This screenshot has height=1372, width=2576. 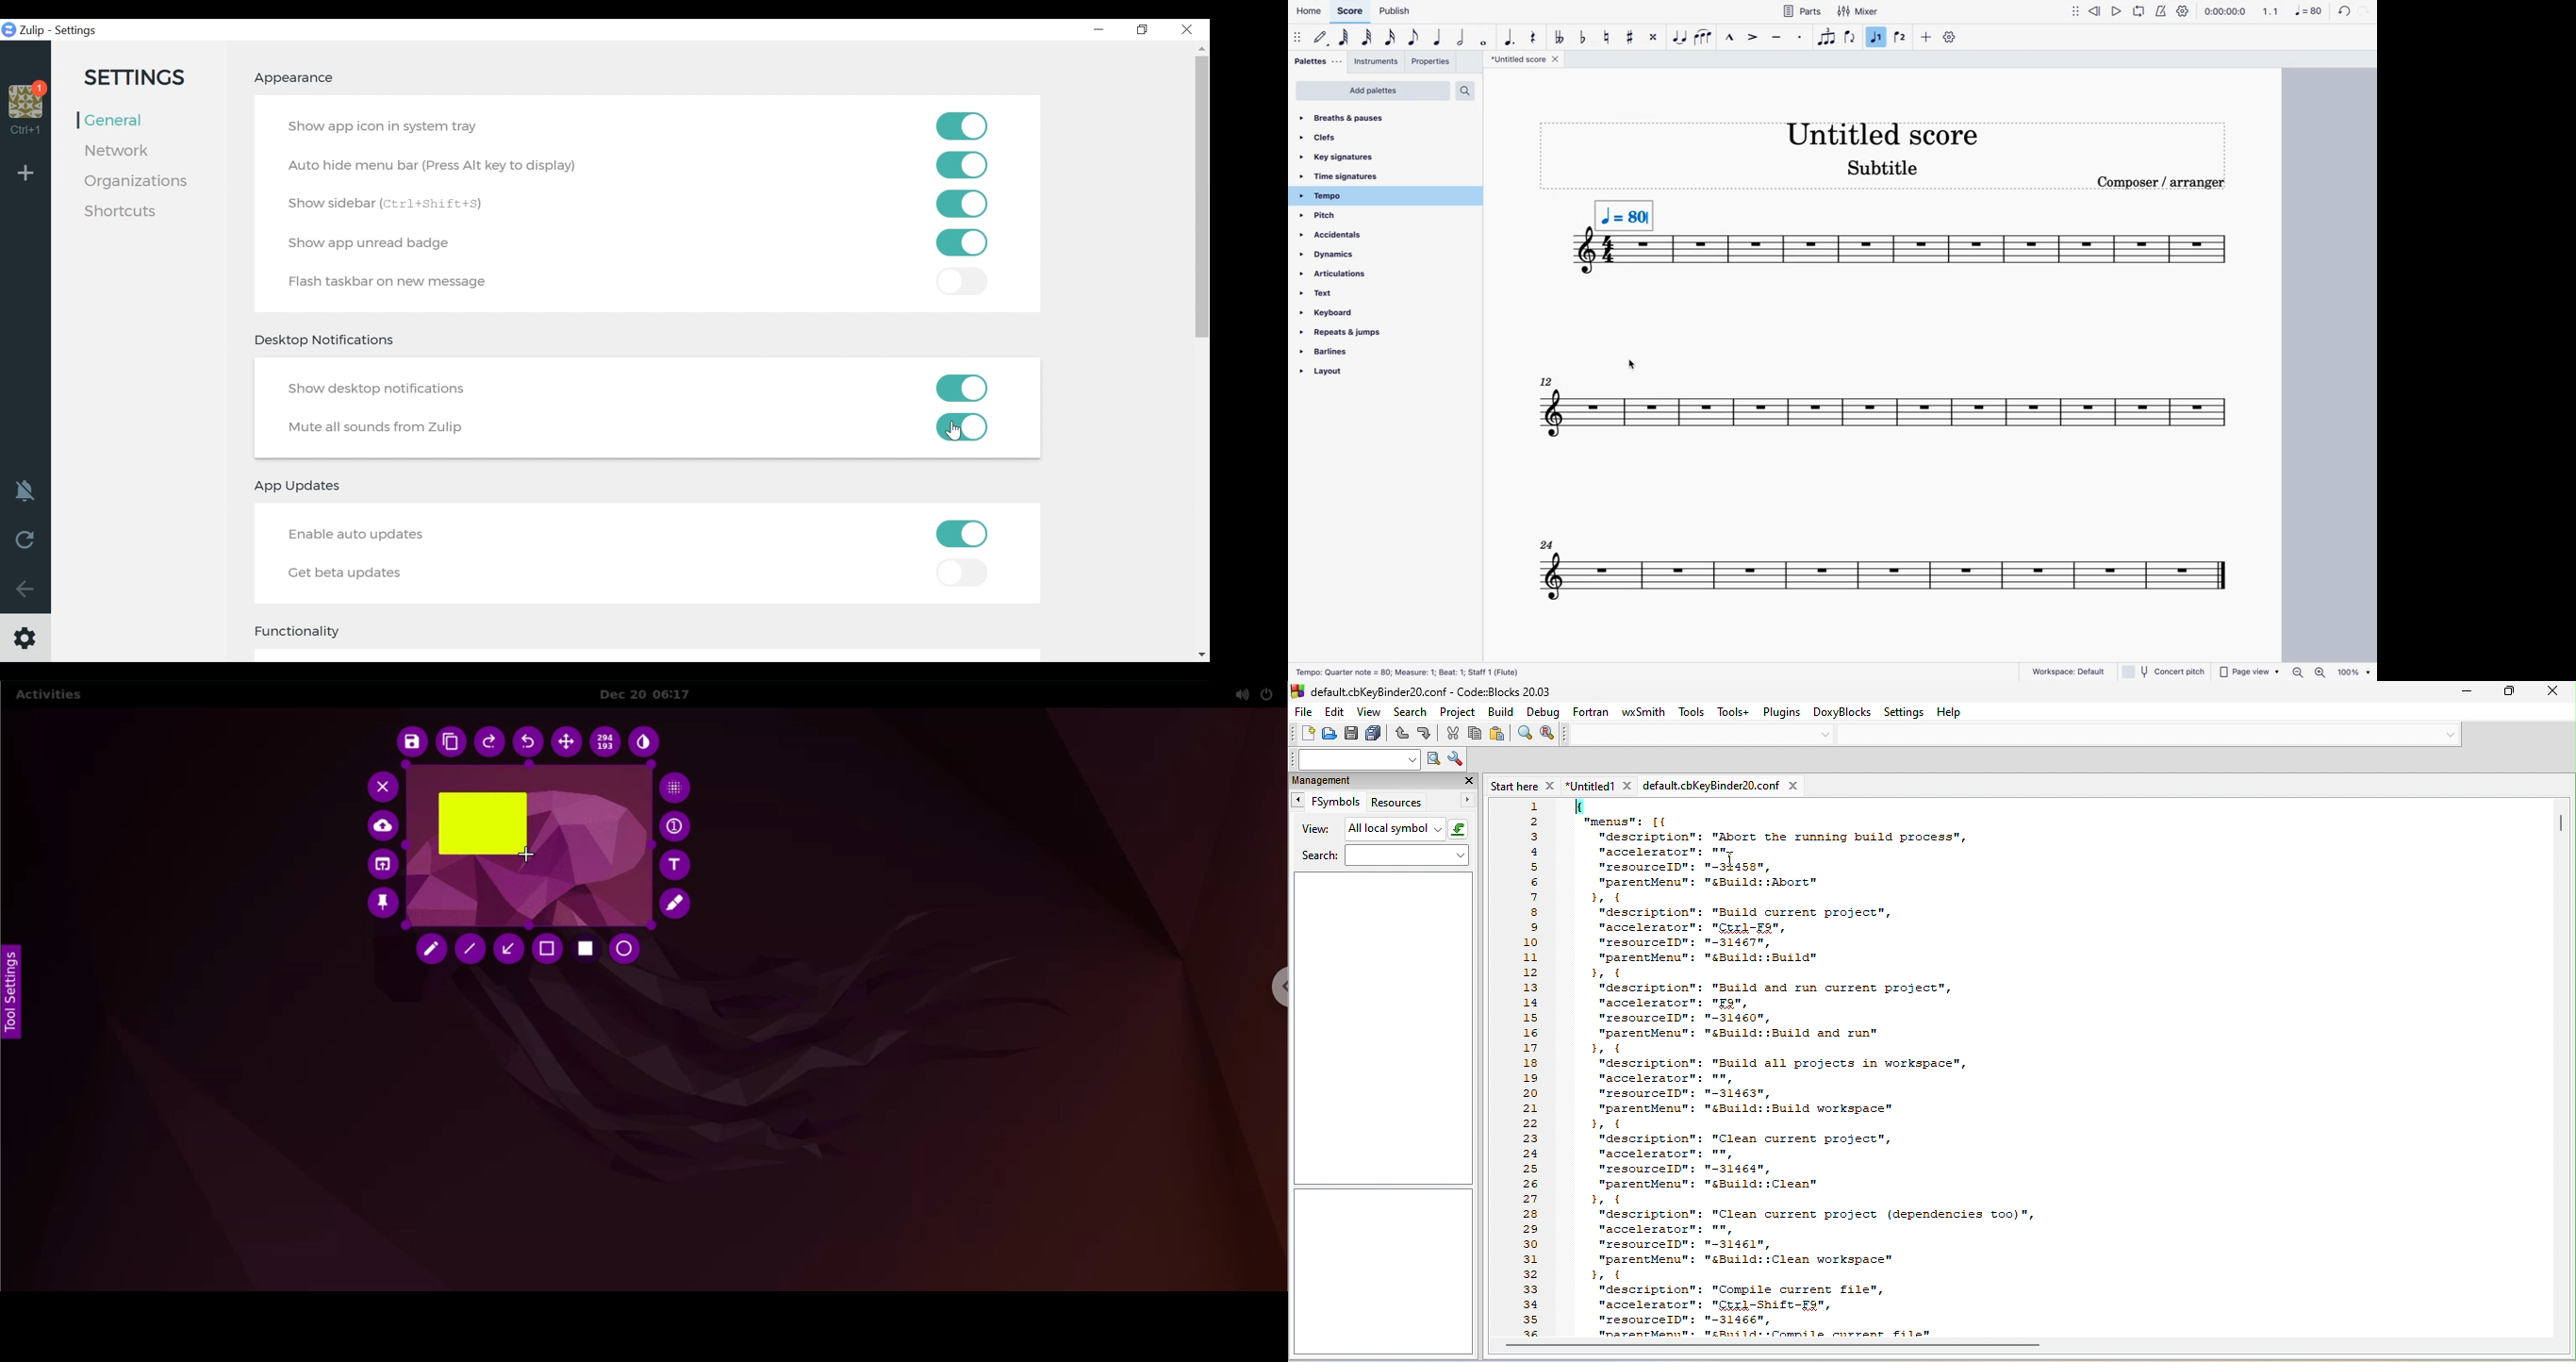 What do you see at coordinates (122, 150) in the screenshot?
I see `Network` at bounding box center [122, 150].